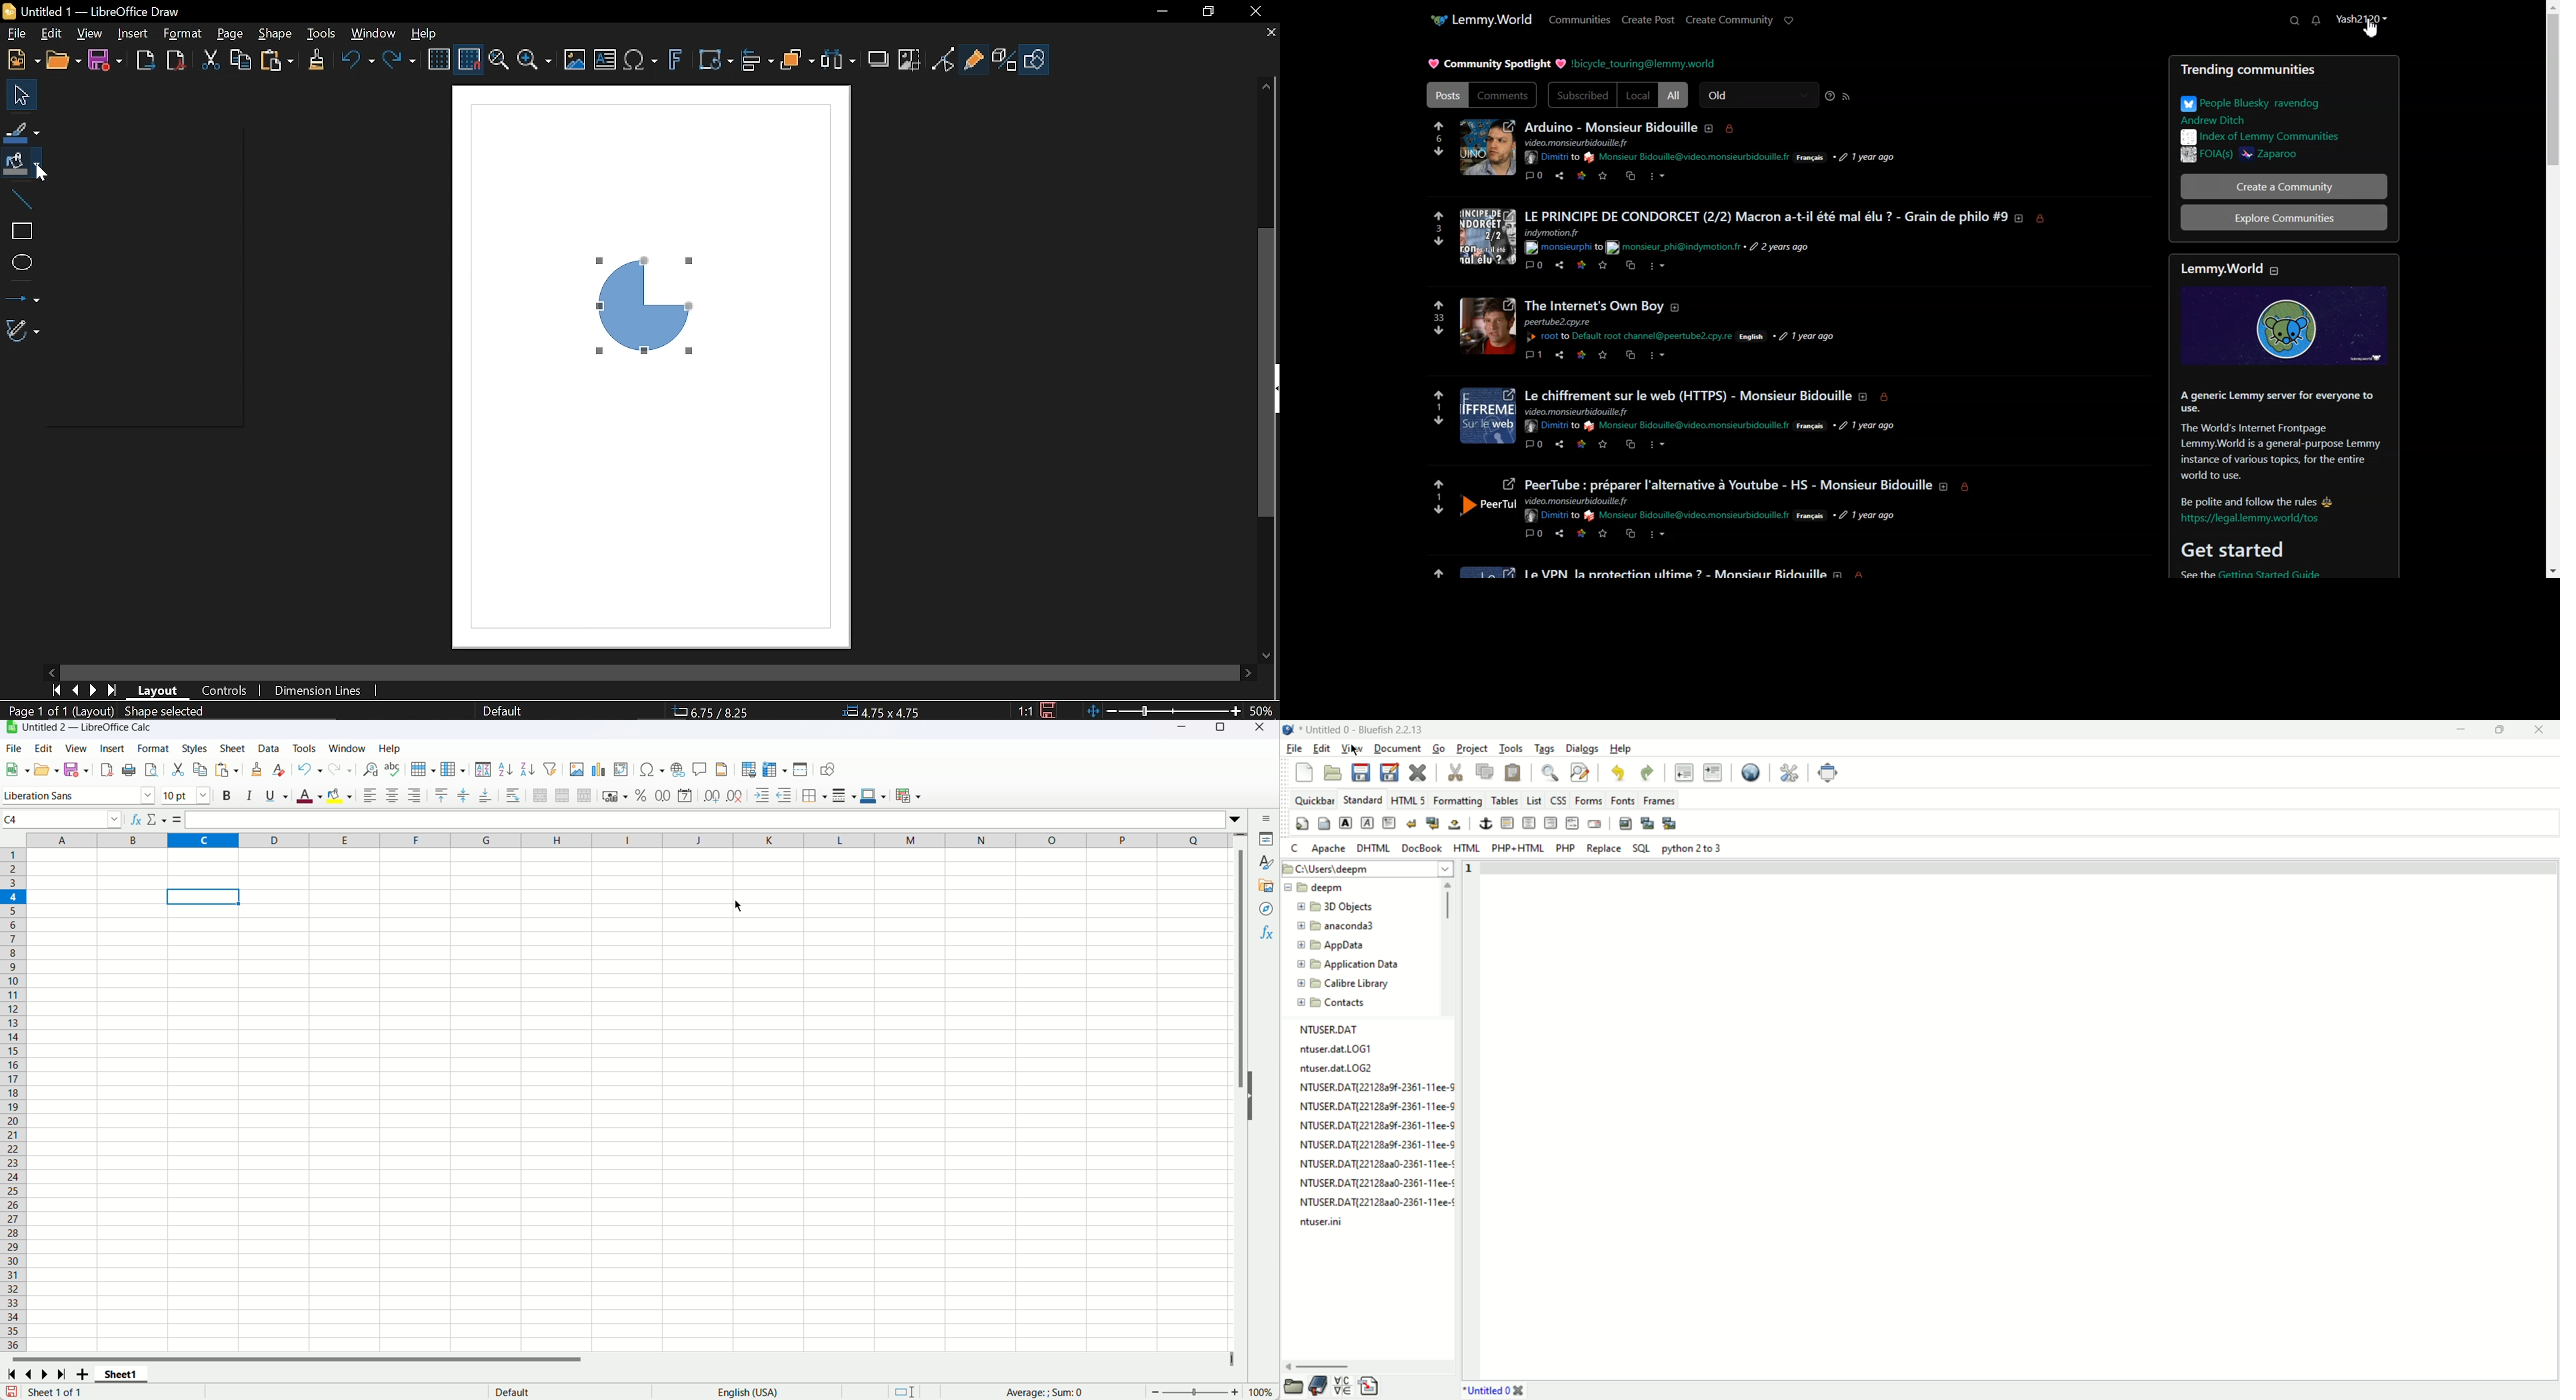 The image size is (2576, 1400). What do you see at coordinates (1813, 518) in the screenshot?
I see `Francais` at bounding box center [1813, 518].